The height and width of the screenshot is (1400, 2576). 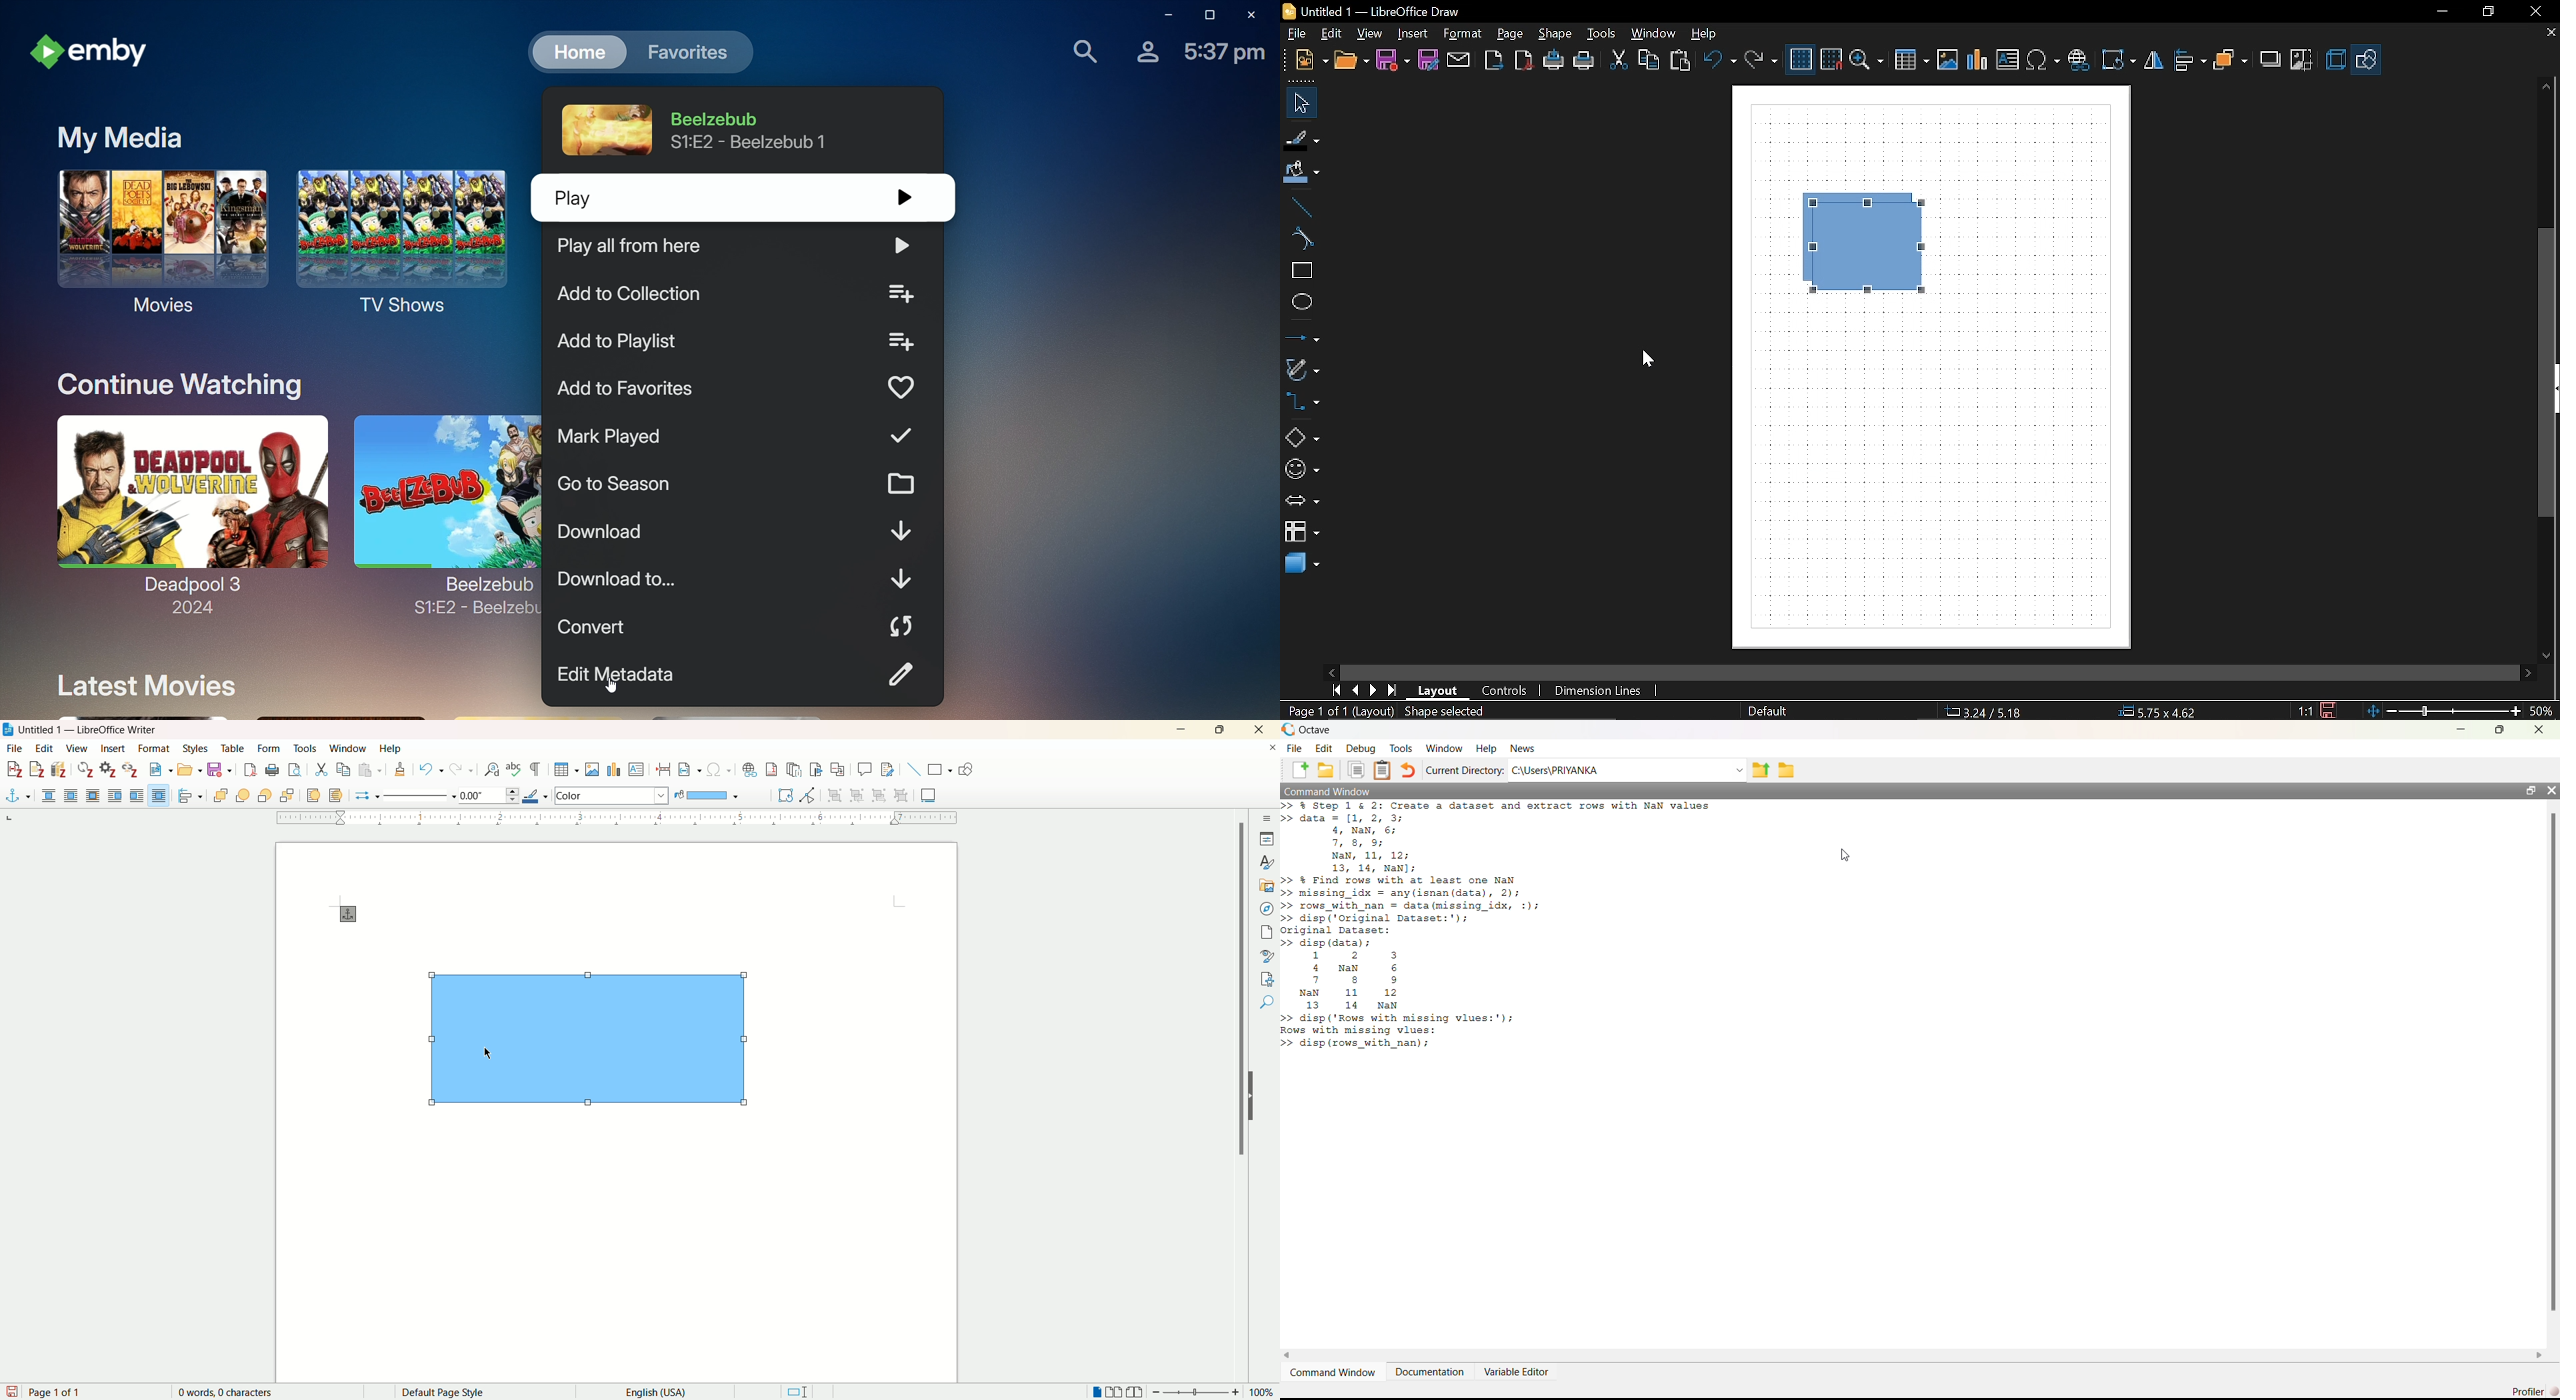 I want to click on to background, so click(x=337, y=796).